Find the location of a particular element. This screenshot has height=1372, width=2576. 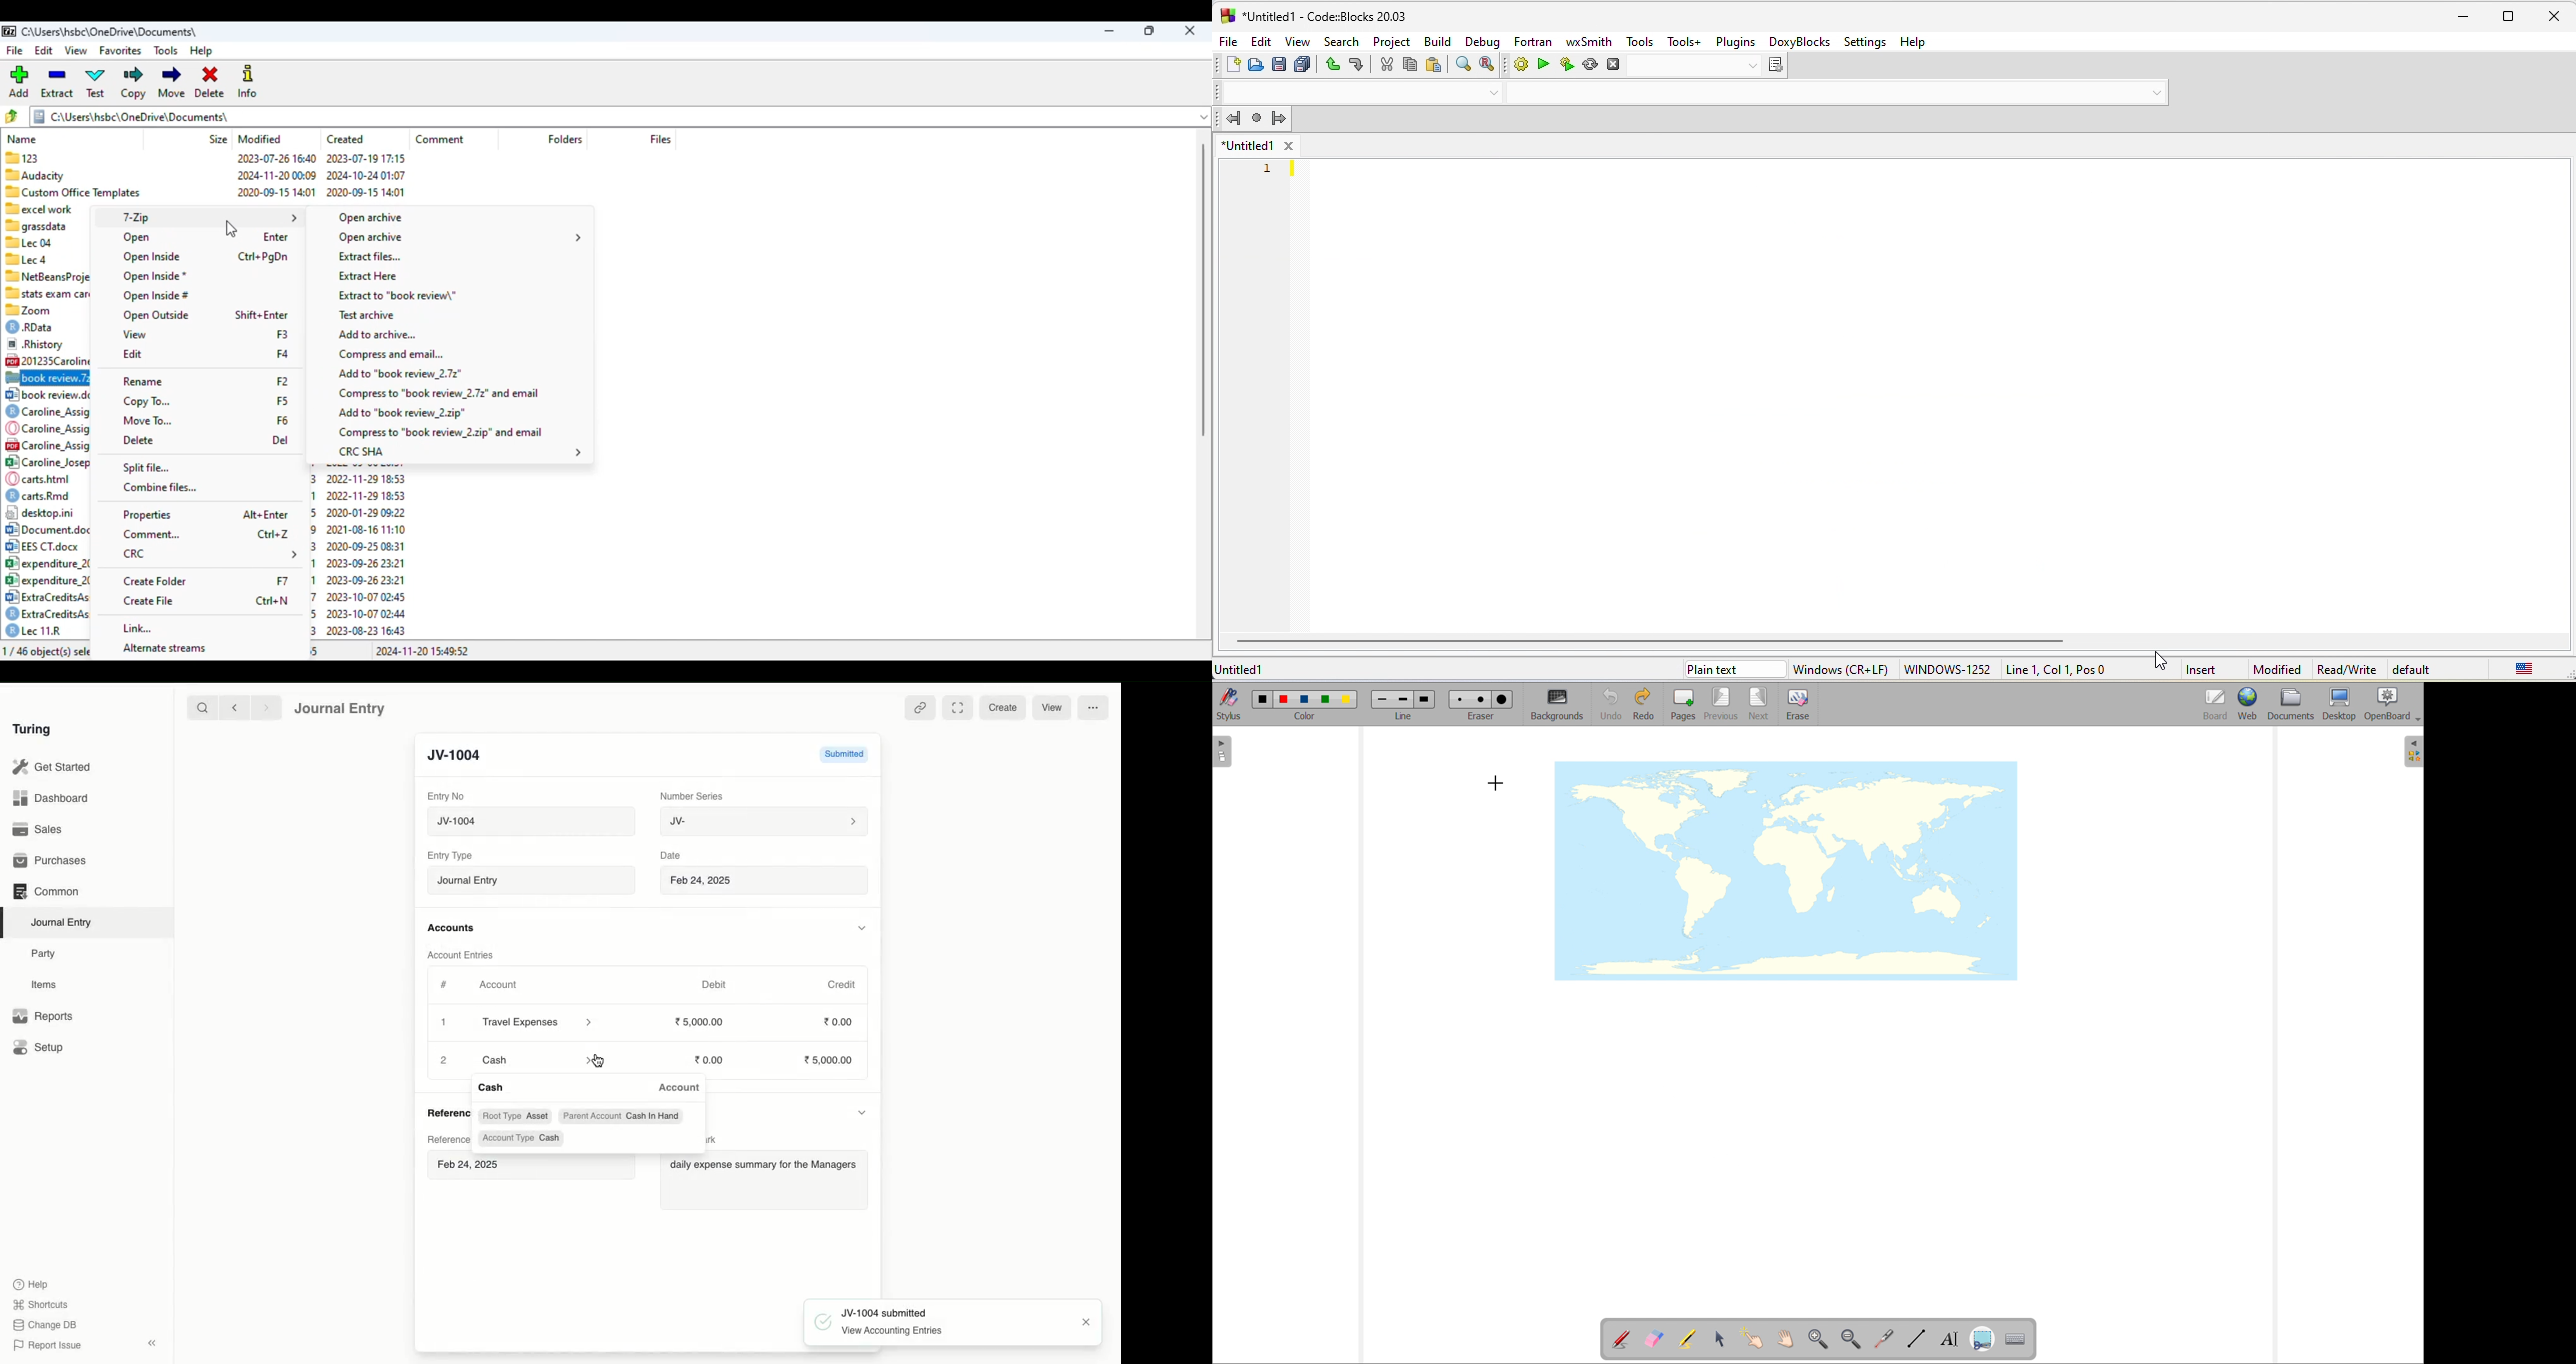

Dashboard is located at coordinates (51, 799).